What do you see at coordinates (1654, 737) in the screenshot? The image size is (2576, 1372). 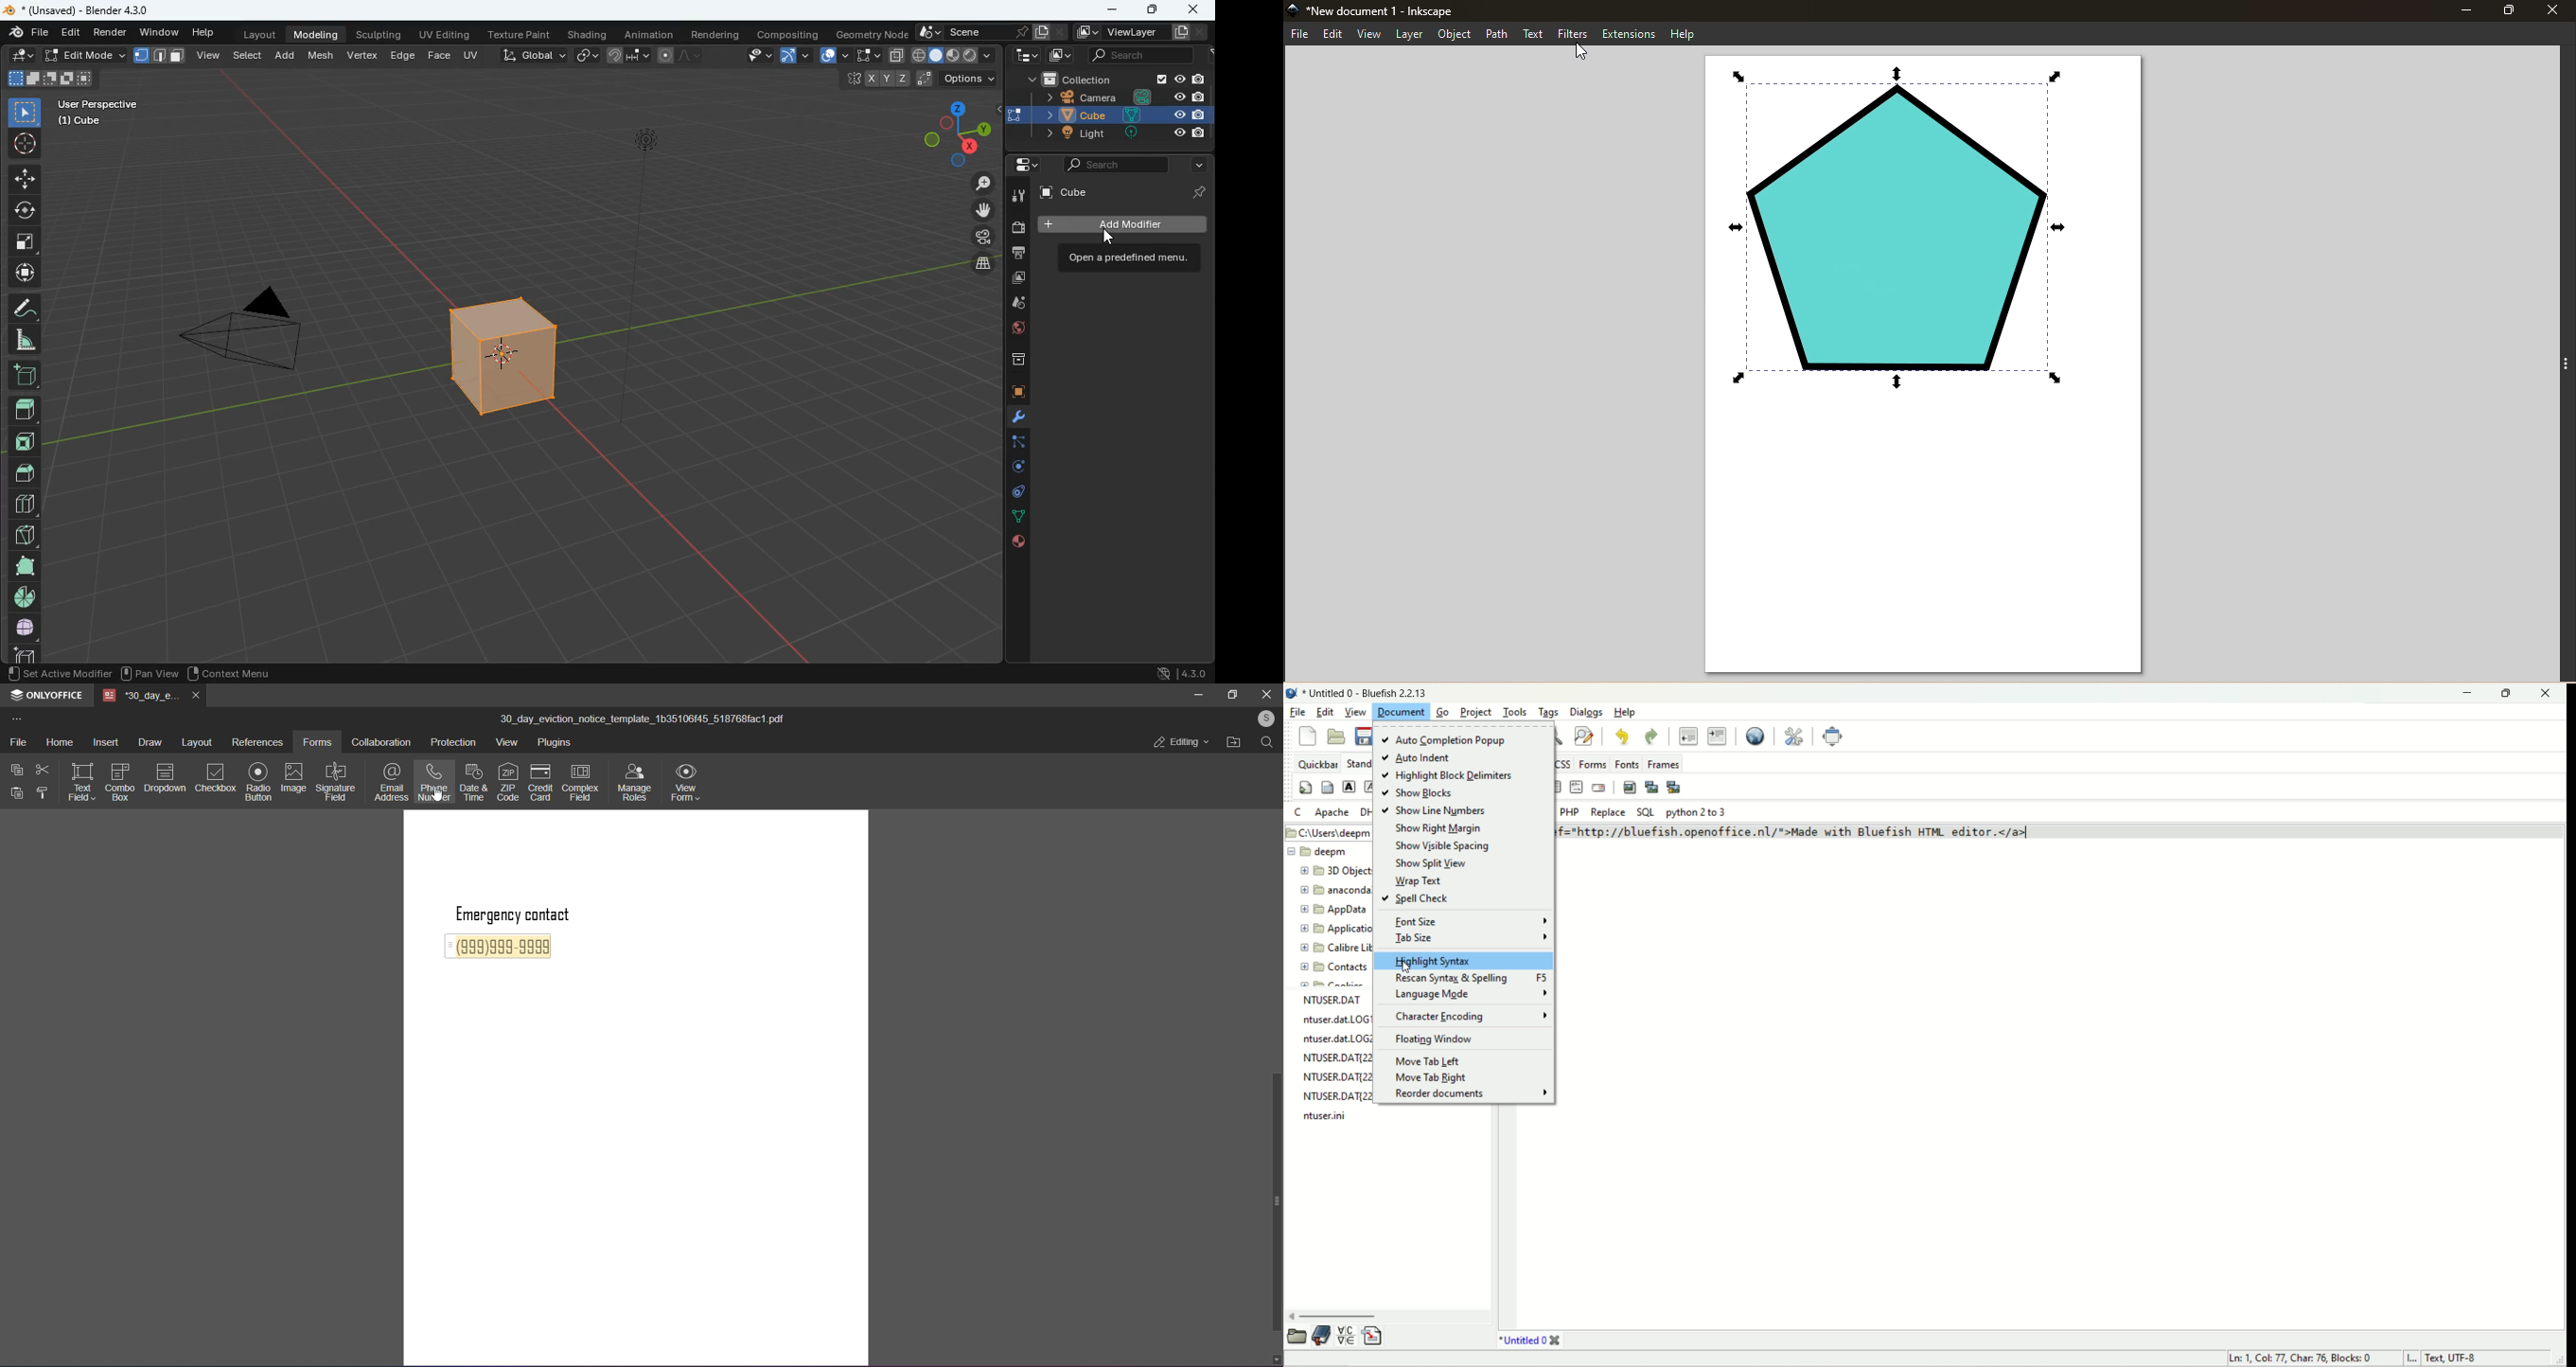 I see `redo` at bounding box center [1654, 737].